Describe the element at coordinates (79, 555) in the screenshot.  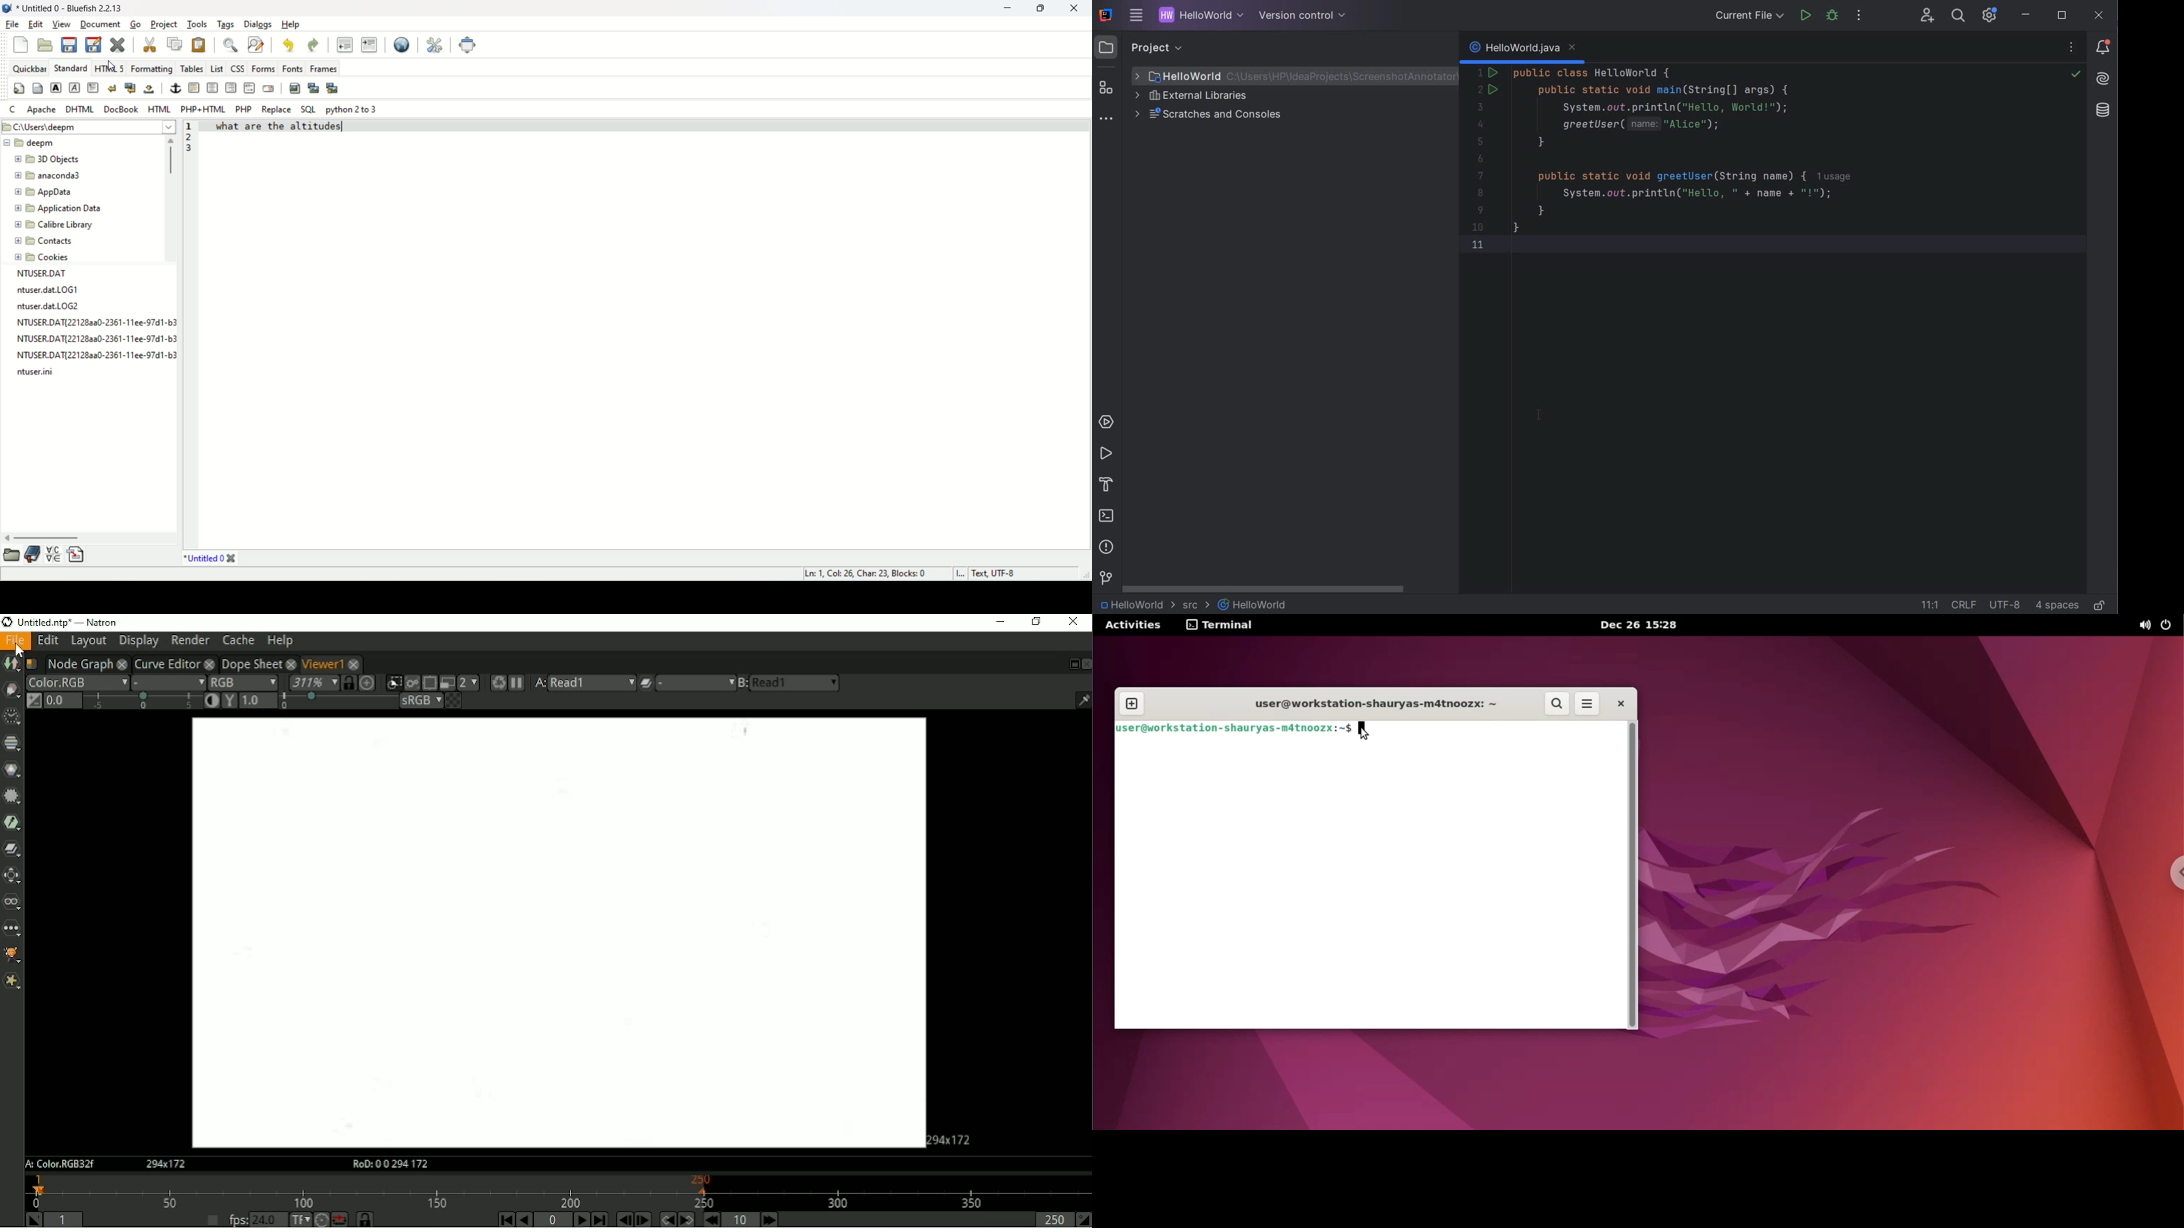
I see `insert file` at that location.